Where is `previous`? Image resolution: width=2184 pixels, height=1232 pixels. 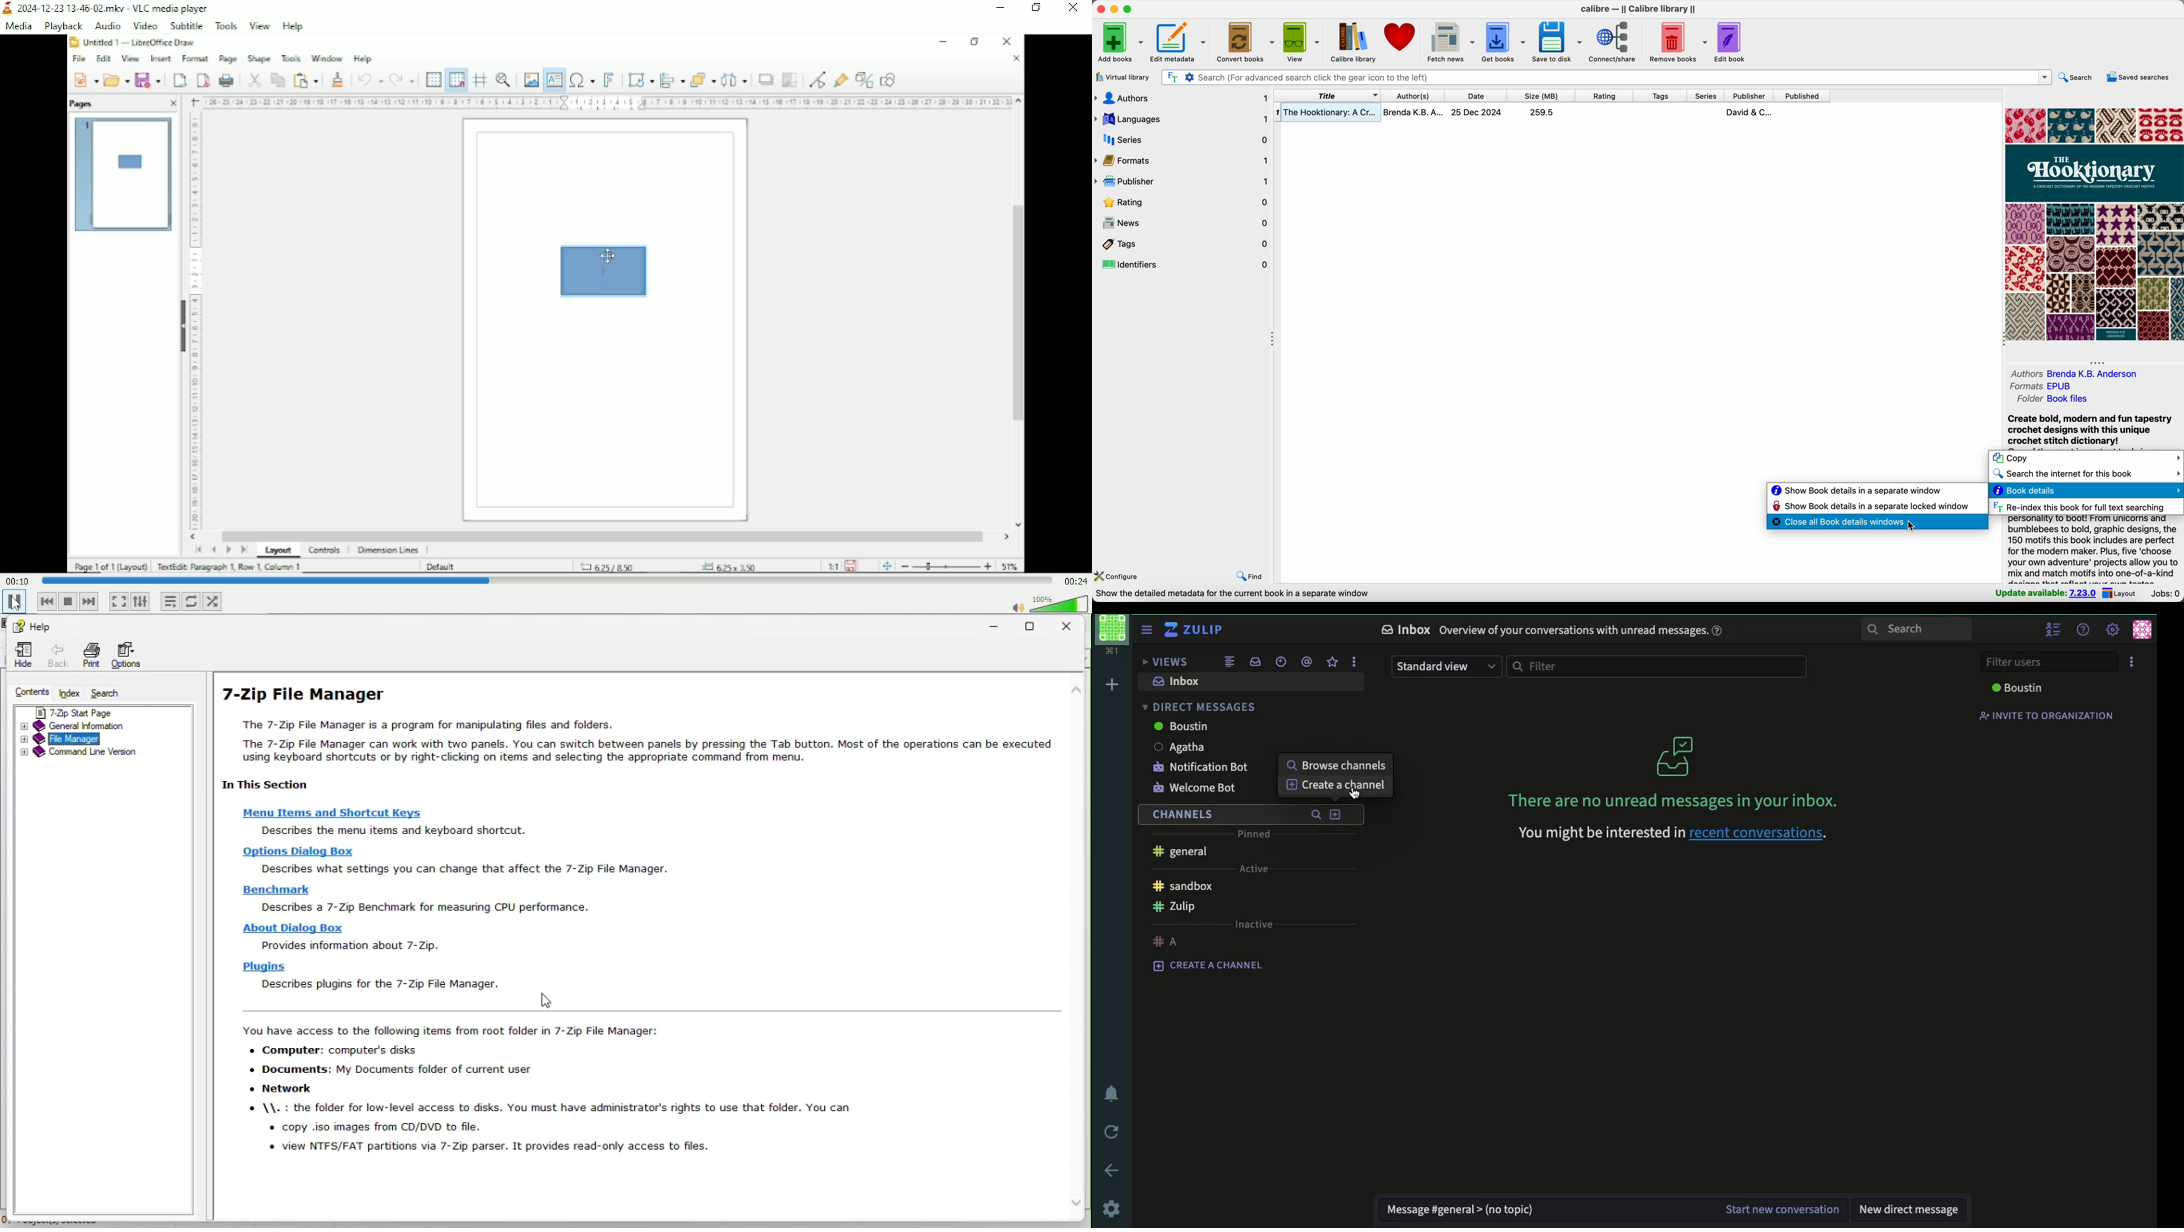
previous is located at coordinates (46, 601).